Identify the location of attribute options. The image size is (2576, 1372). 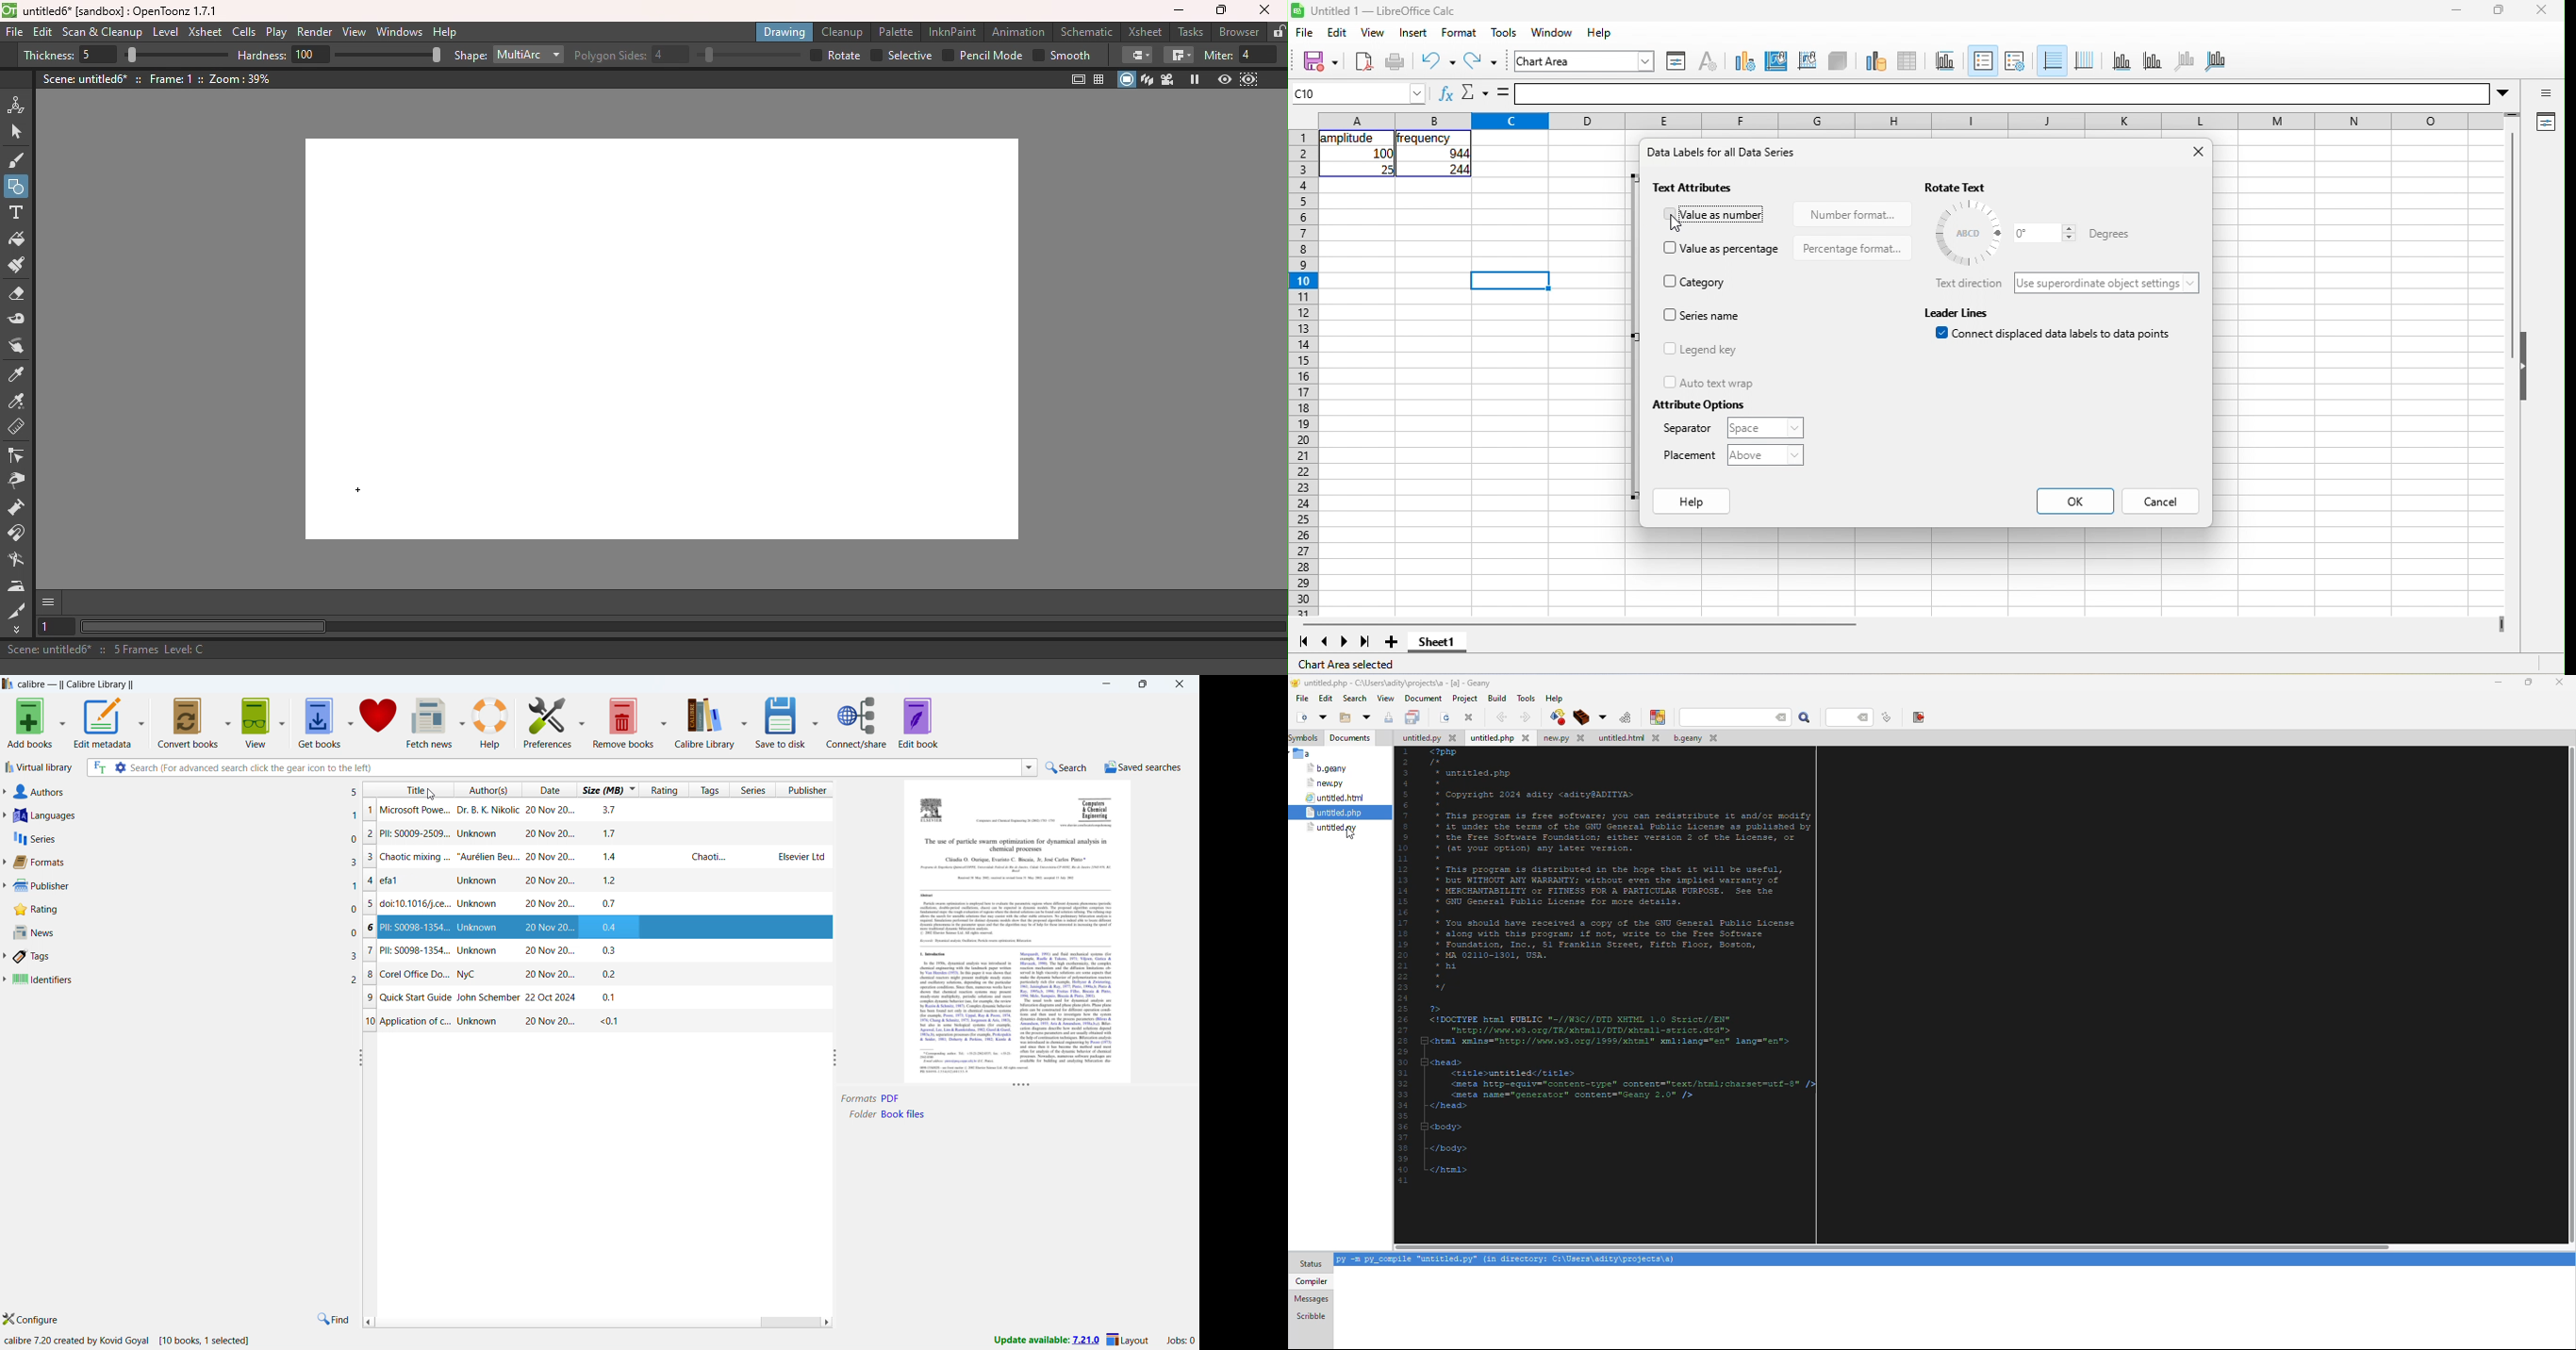
(1697, 405).